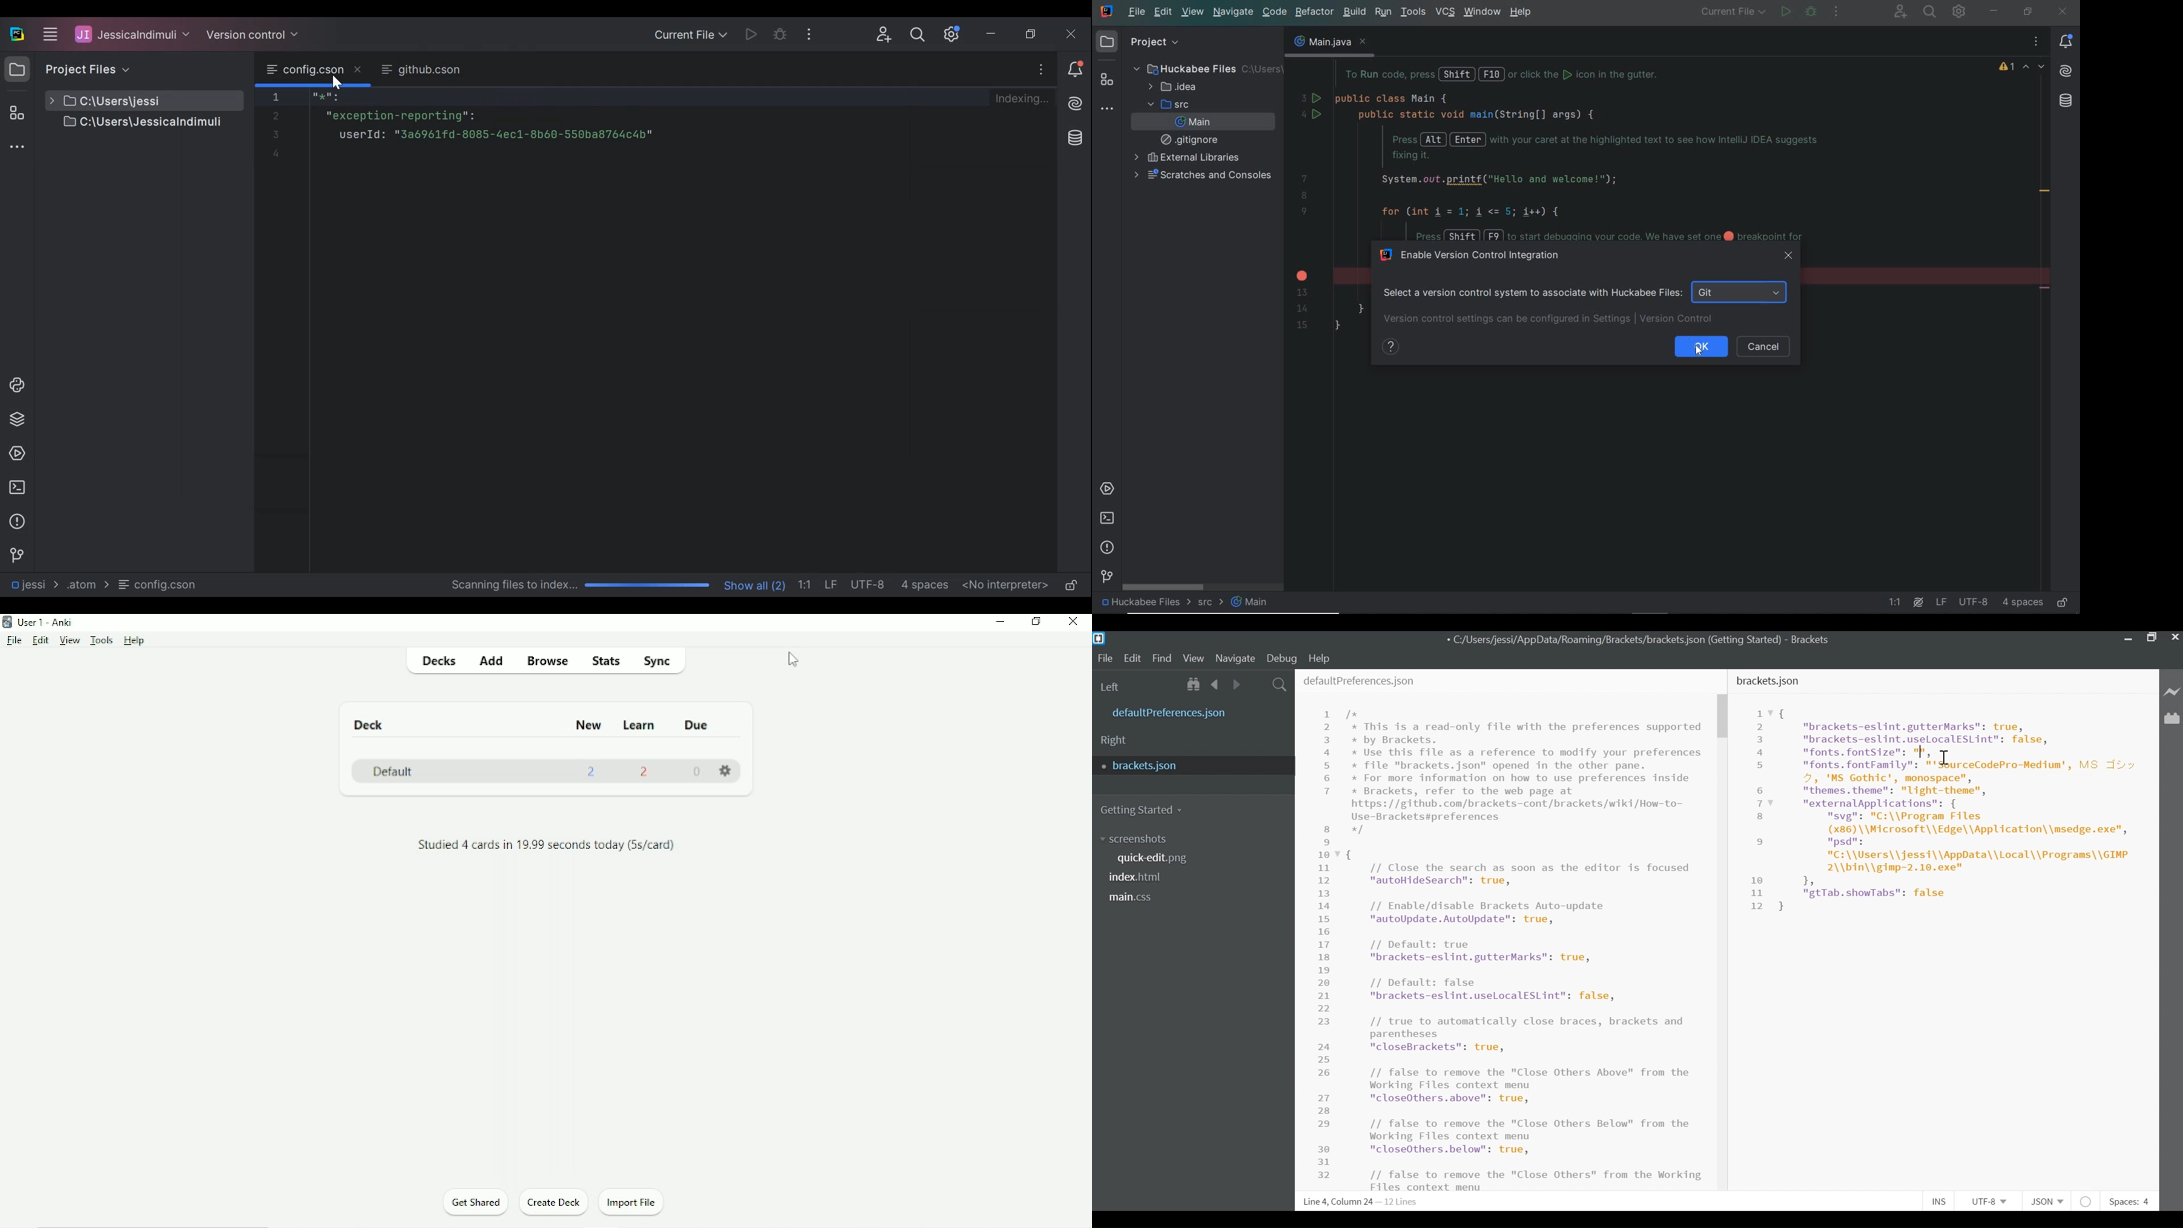 Image resolution: width=2184 pixels, height=1232 pixels. What do you see at coordinates (1193, 13) in the screenshot?
I see `view` at bounding box center [1193, 13].